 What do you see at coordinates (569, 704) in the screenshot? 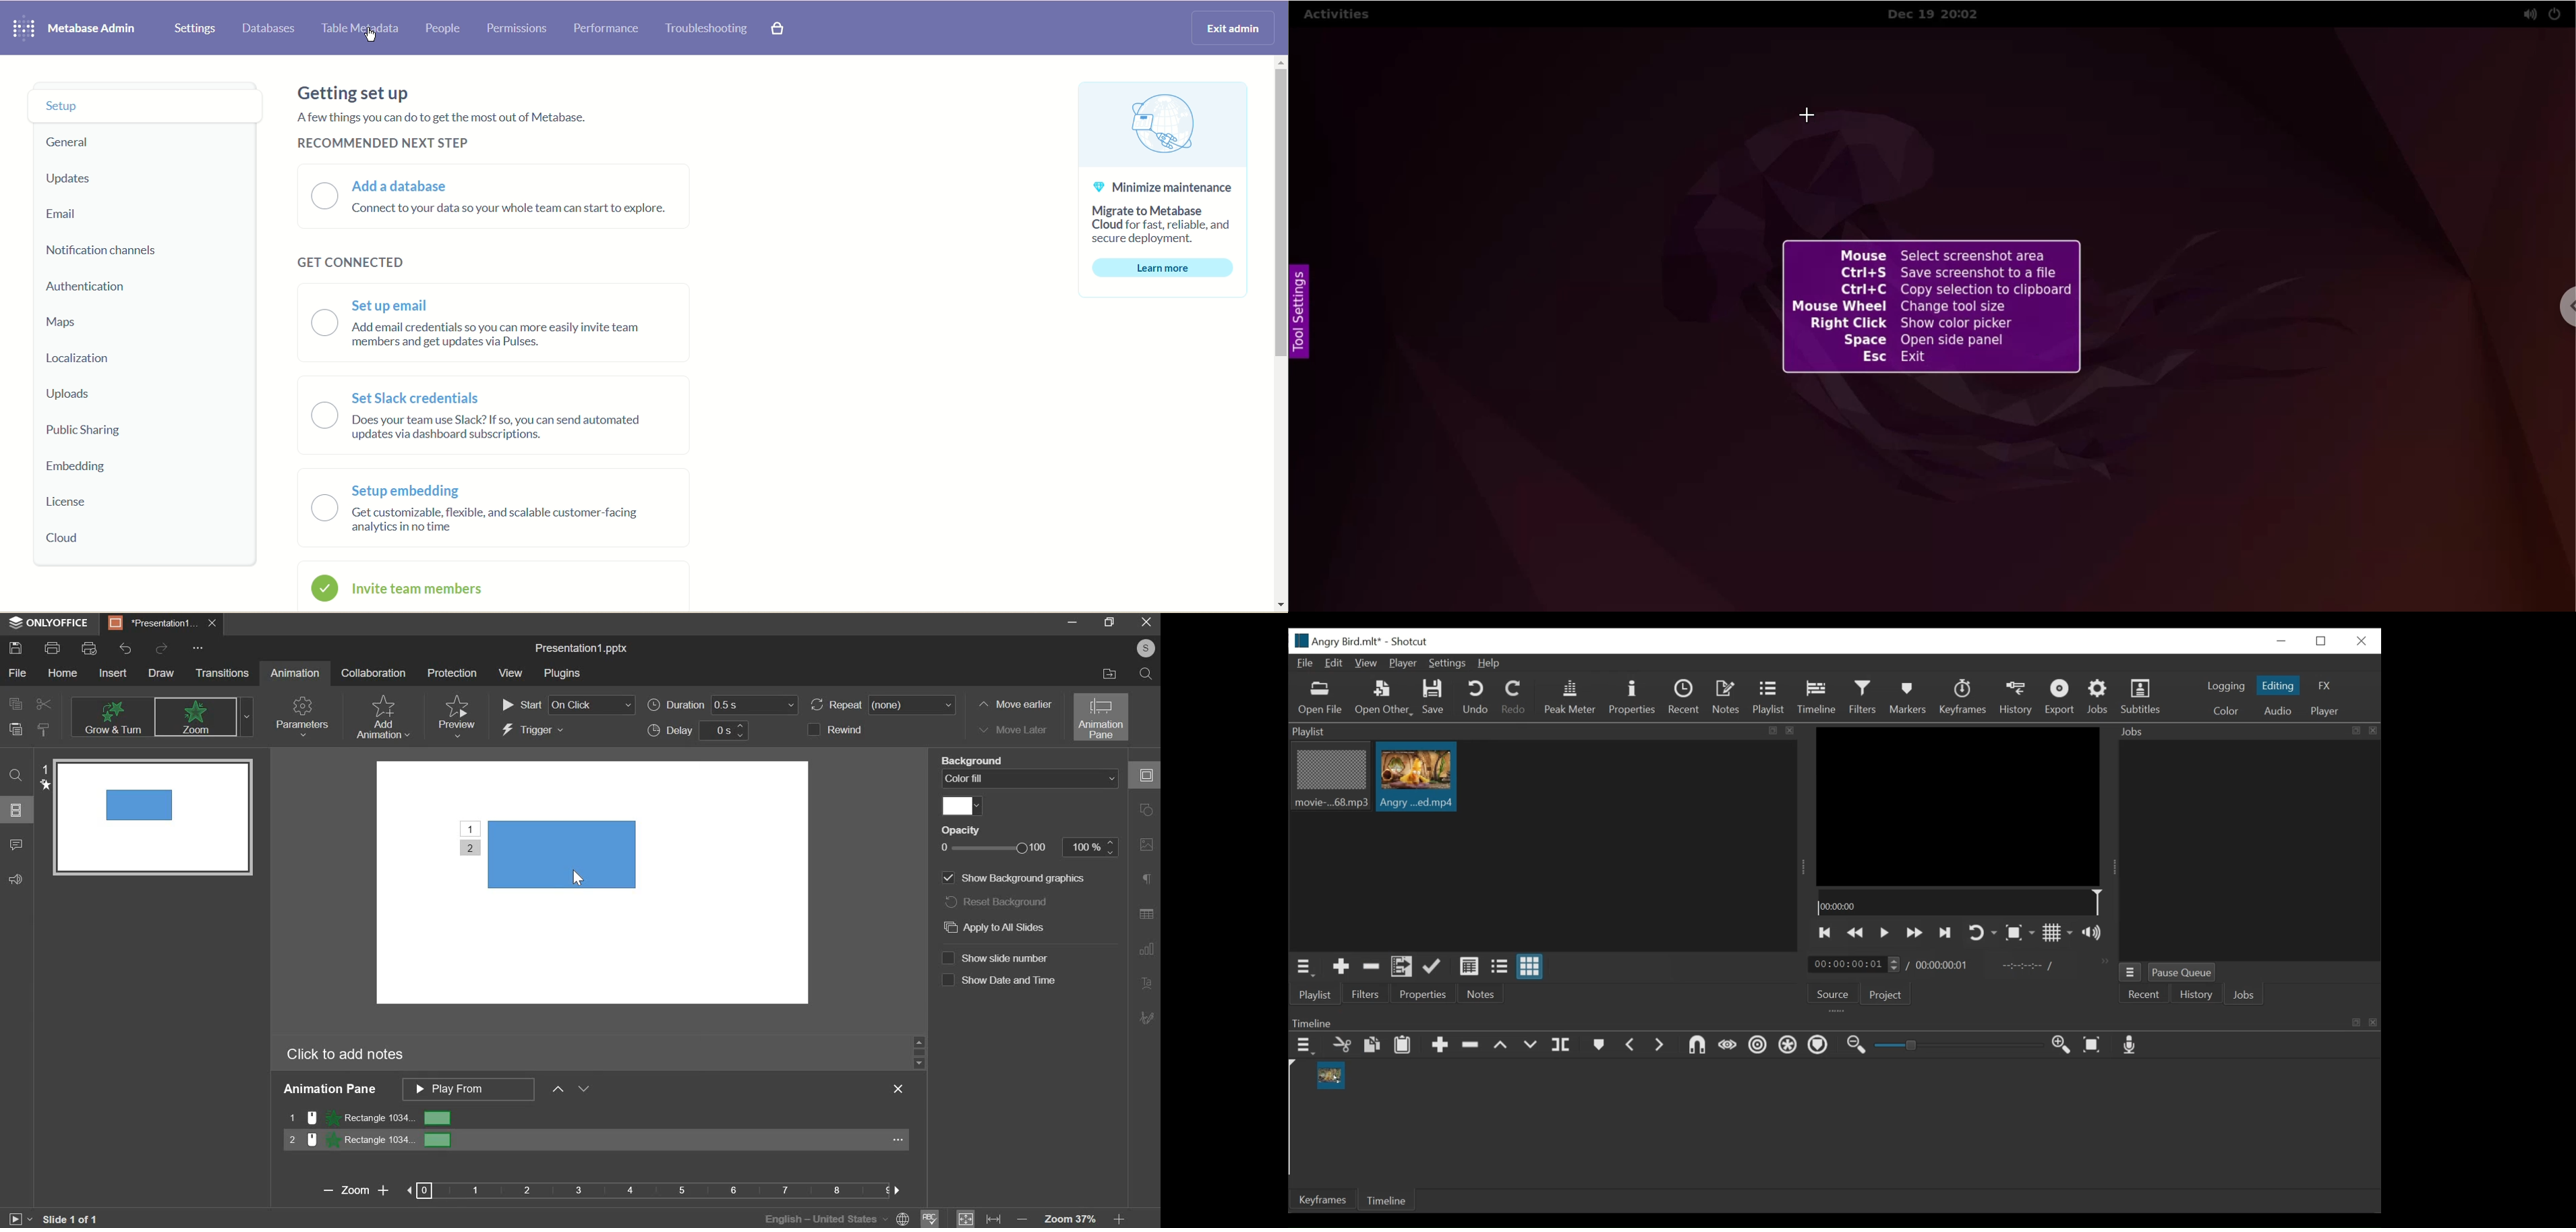
I see `start` at bounding box center [569, 704].